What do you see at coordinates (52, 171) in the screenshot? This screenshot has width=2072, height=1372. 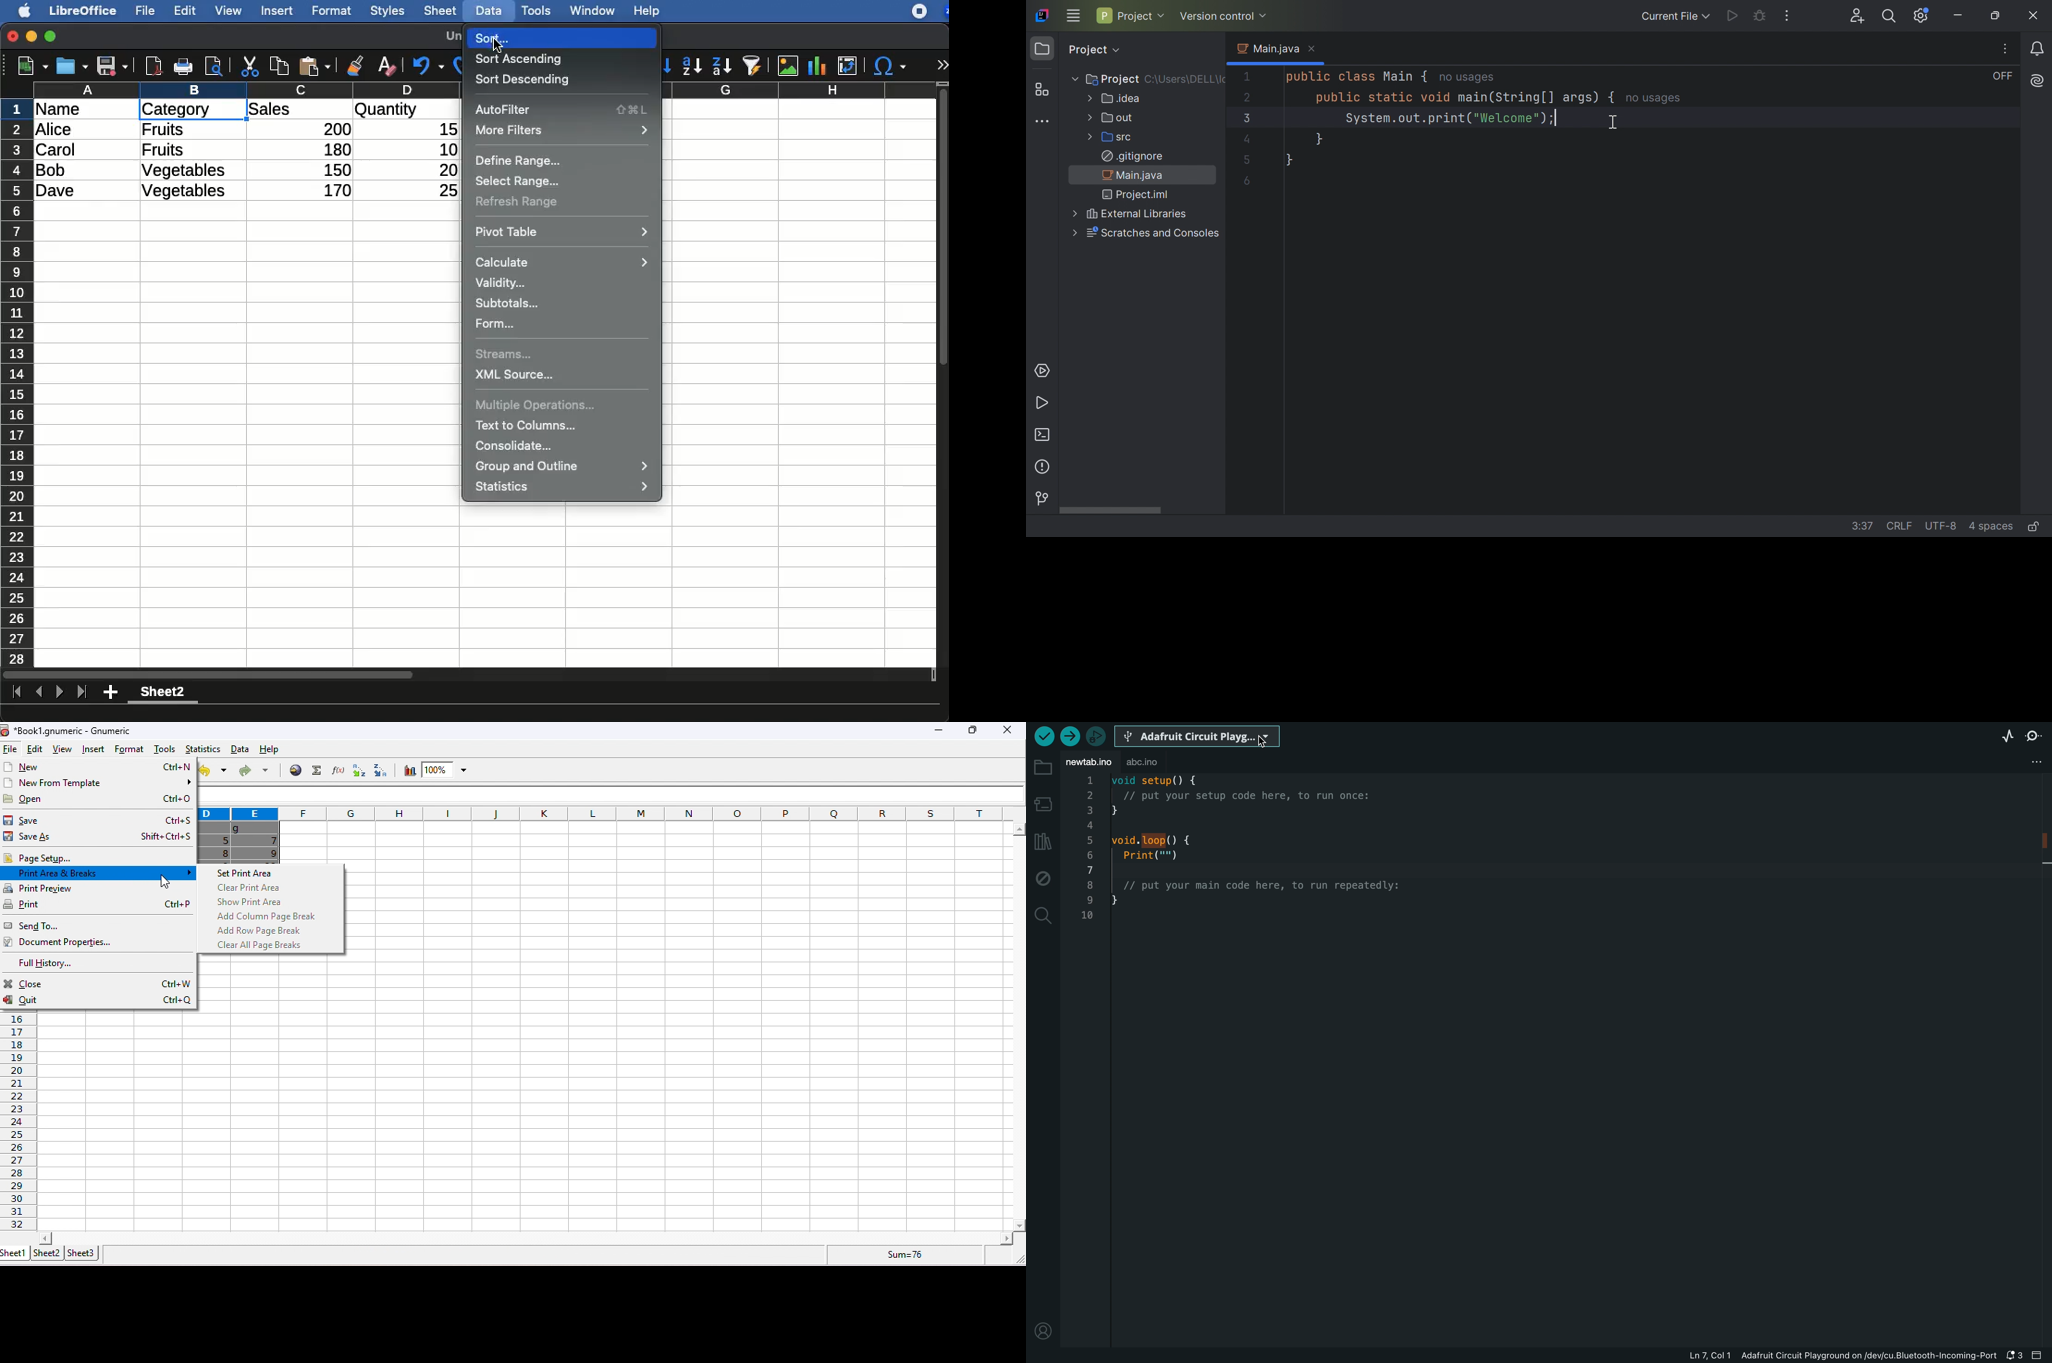 I see `Bob` at bounding box center [52, 171].